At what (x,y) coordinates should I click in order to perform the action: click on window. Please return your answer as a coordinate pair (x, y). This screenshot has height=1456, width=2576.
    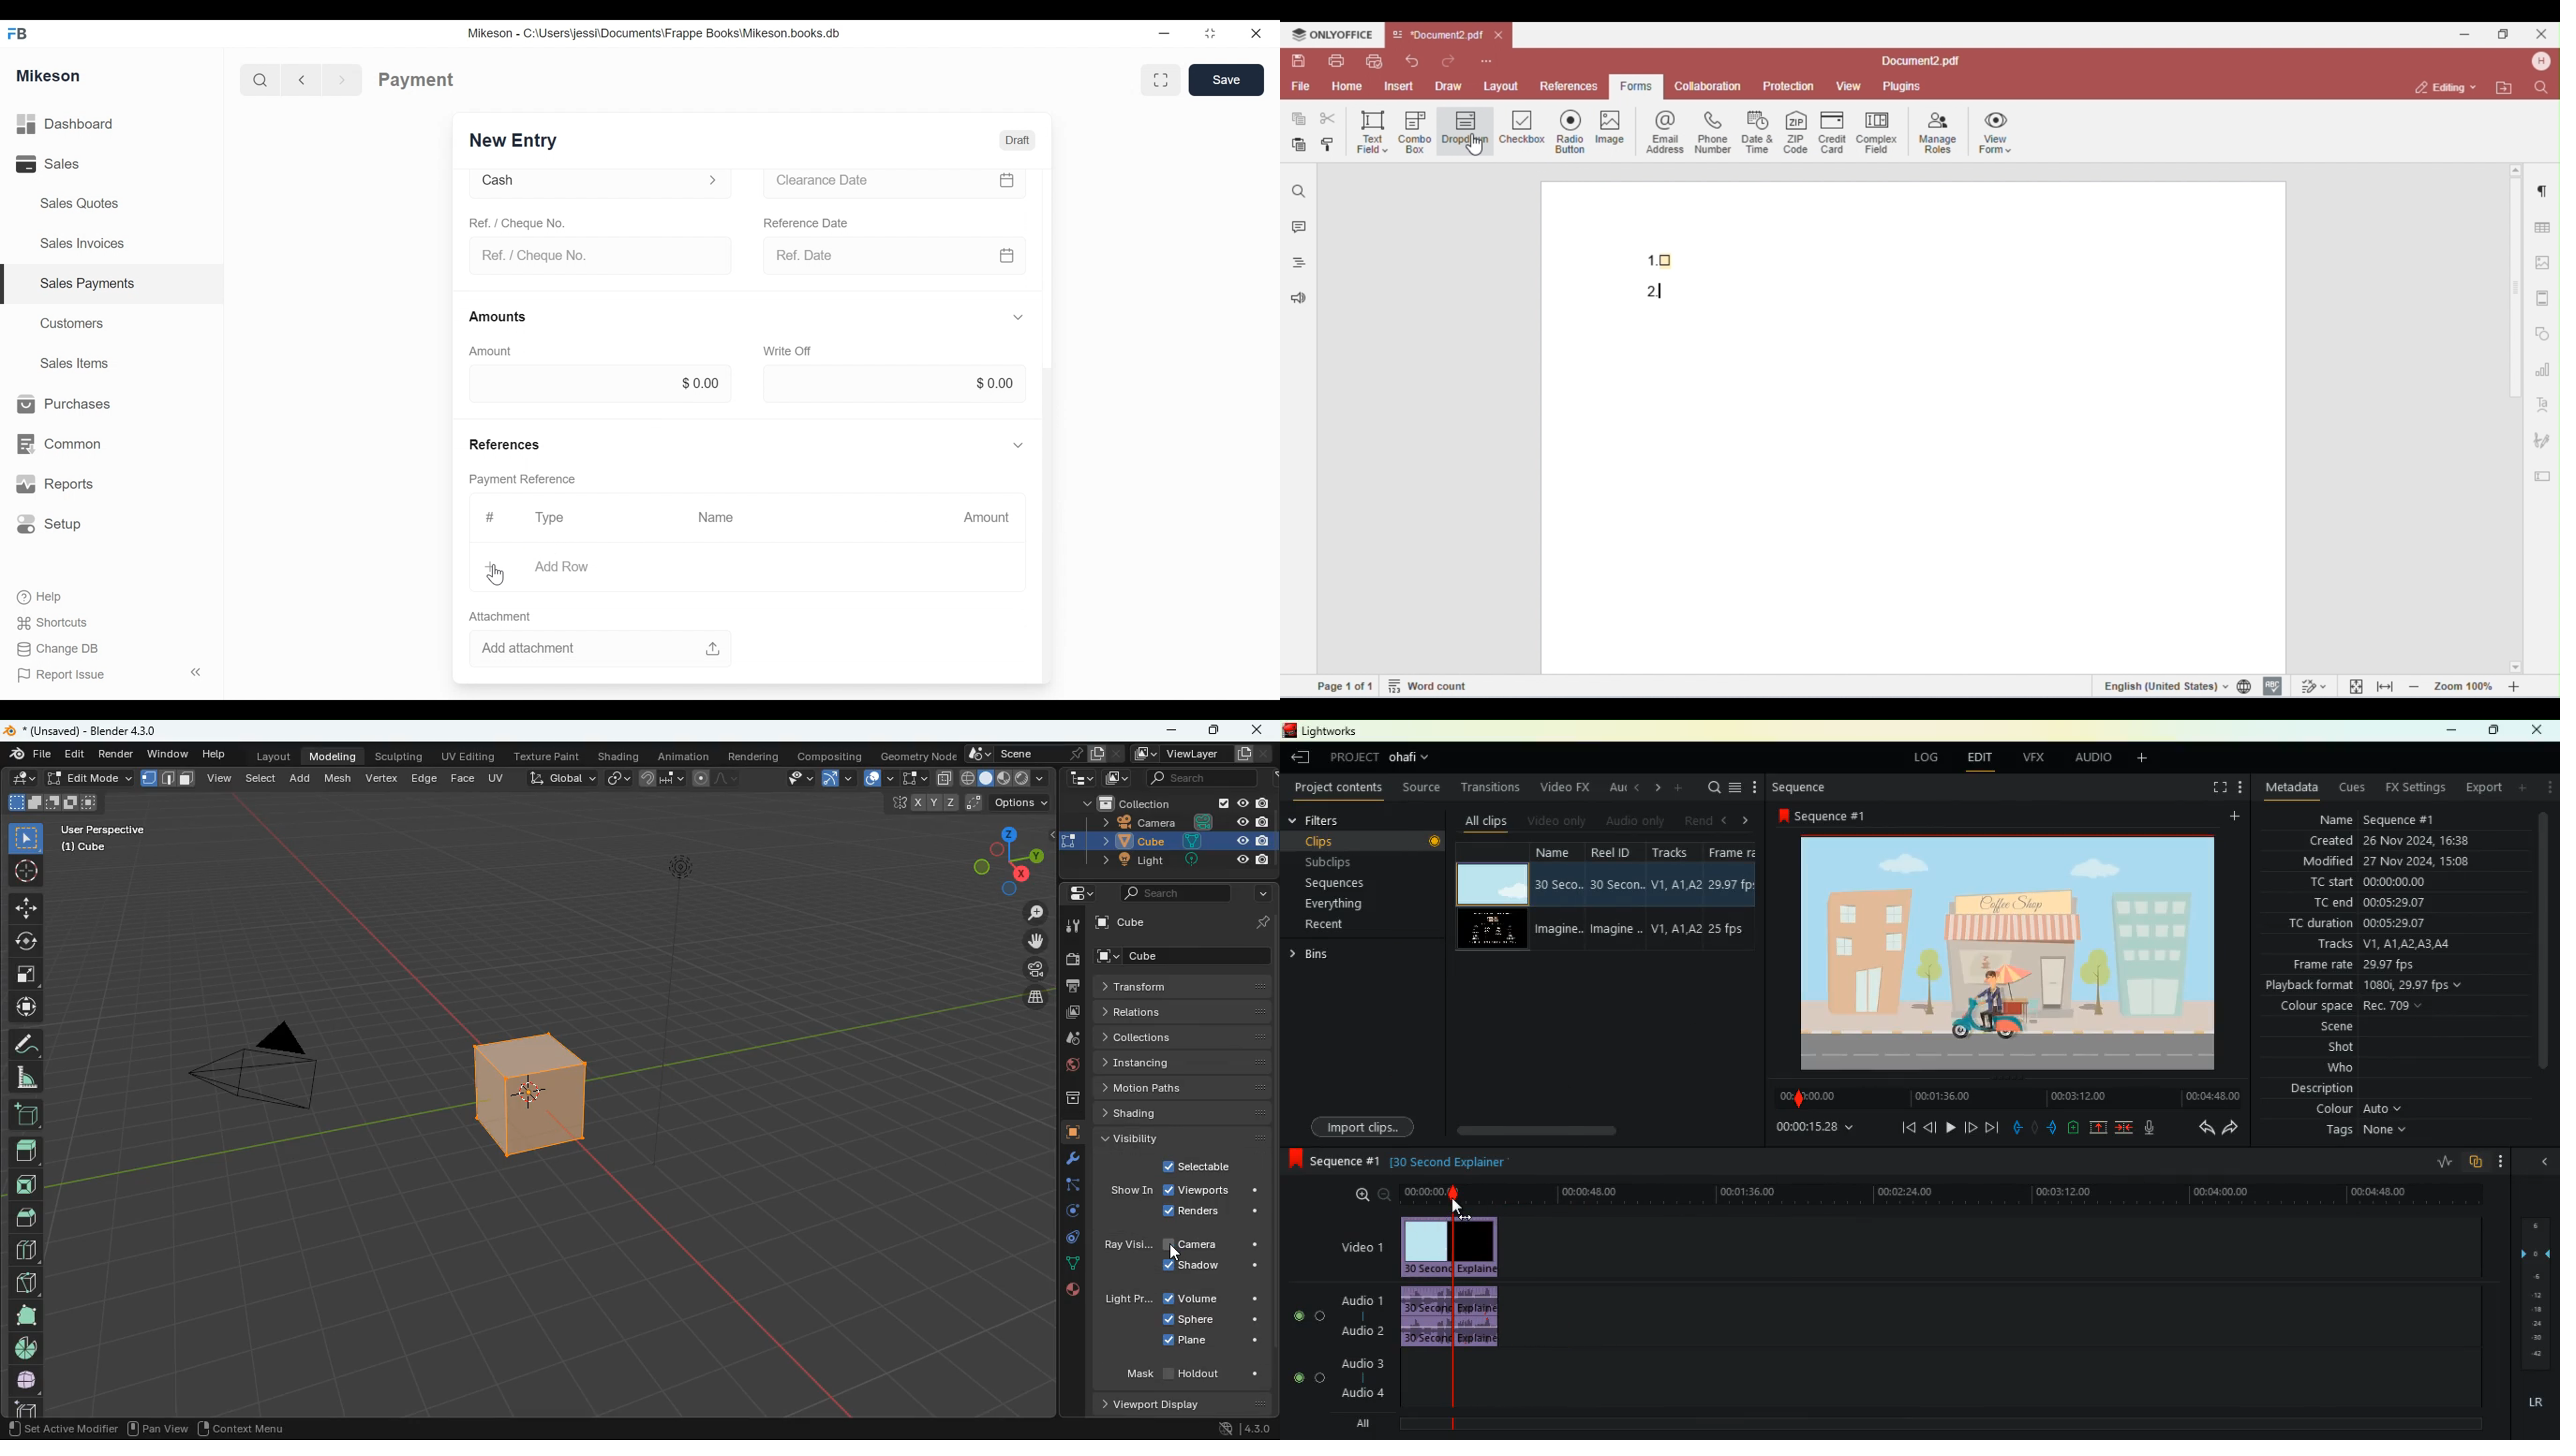
    Looking at the image, I should click on (166, 755).